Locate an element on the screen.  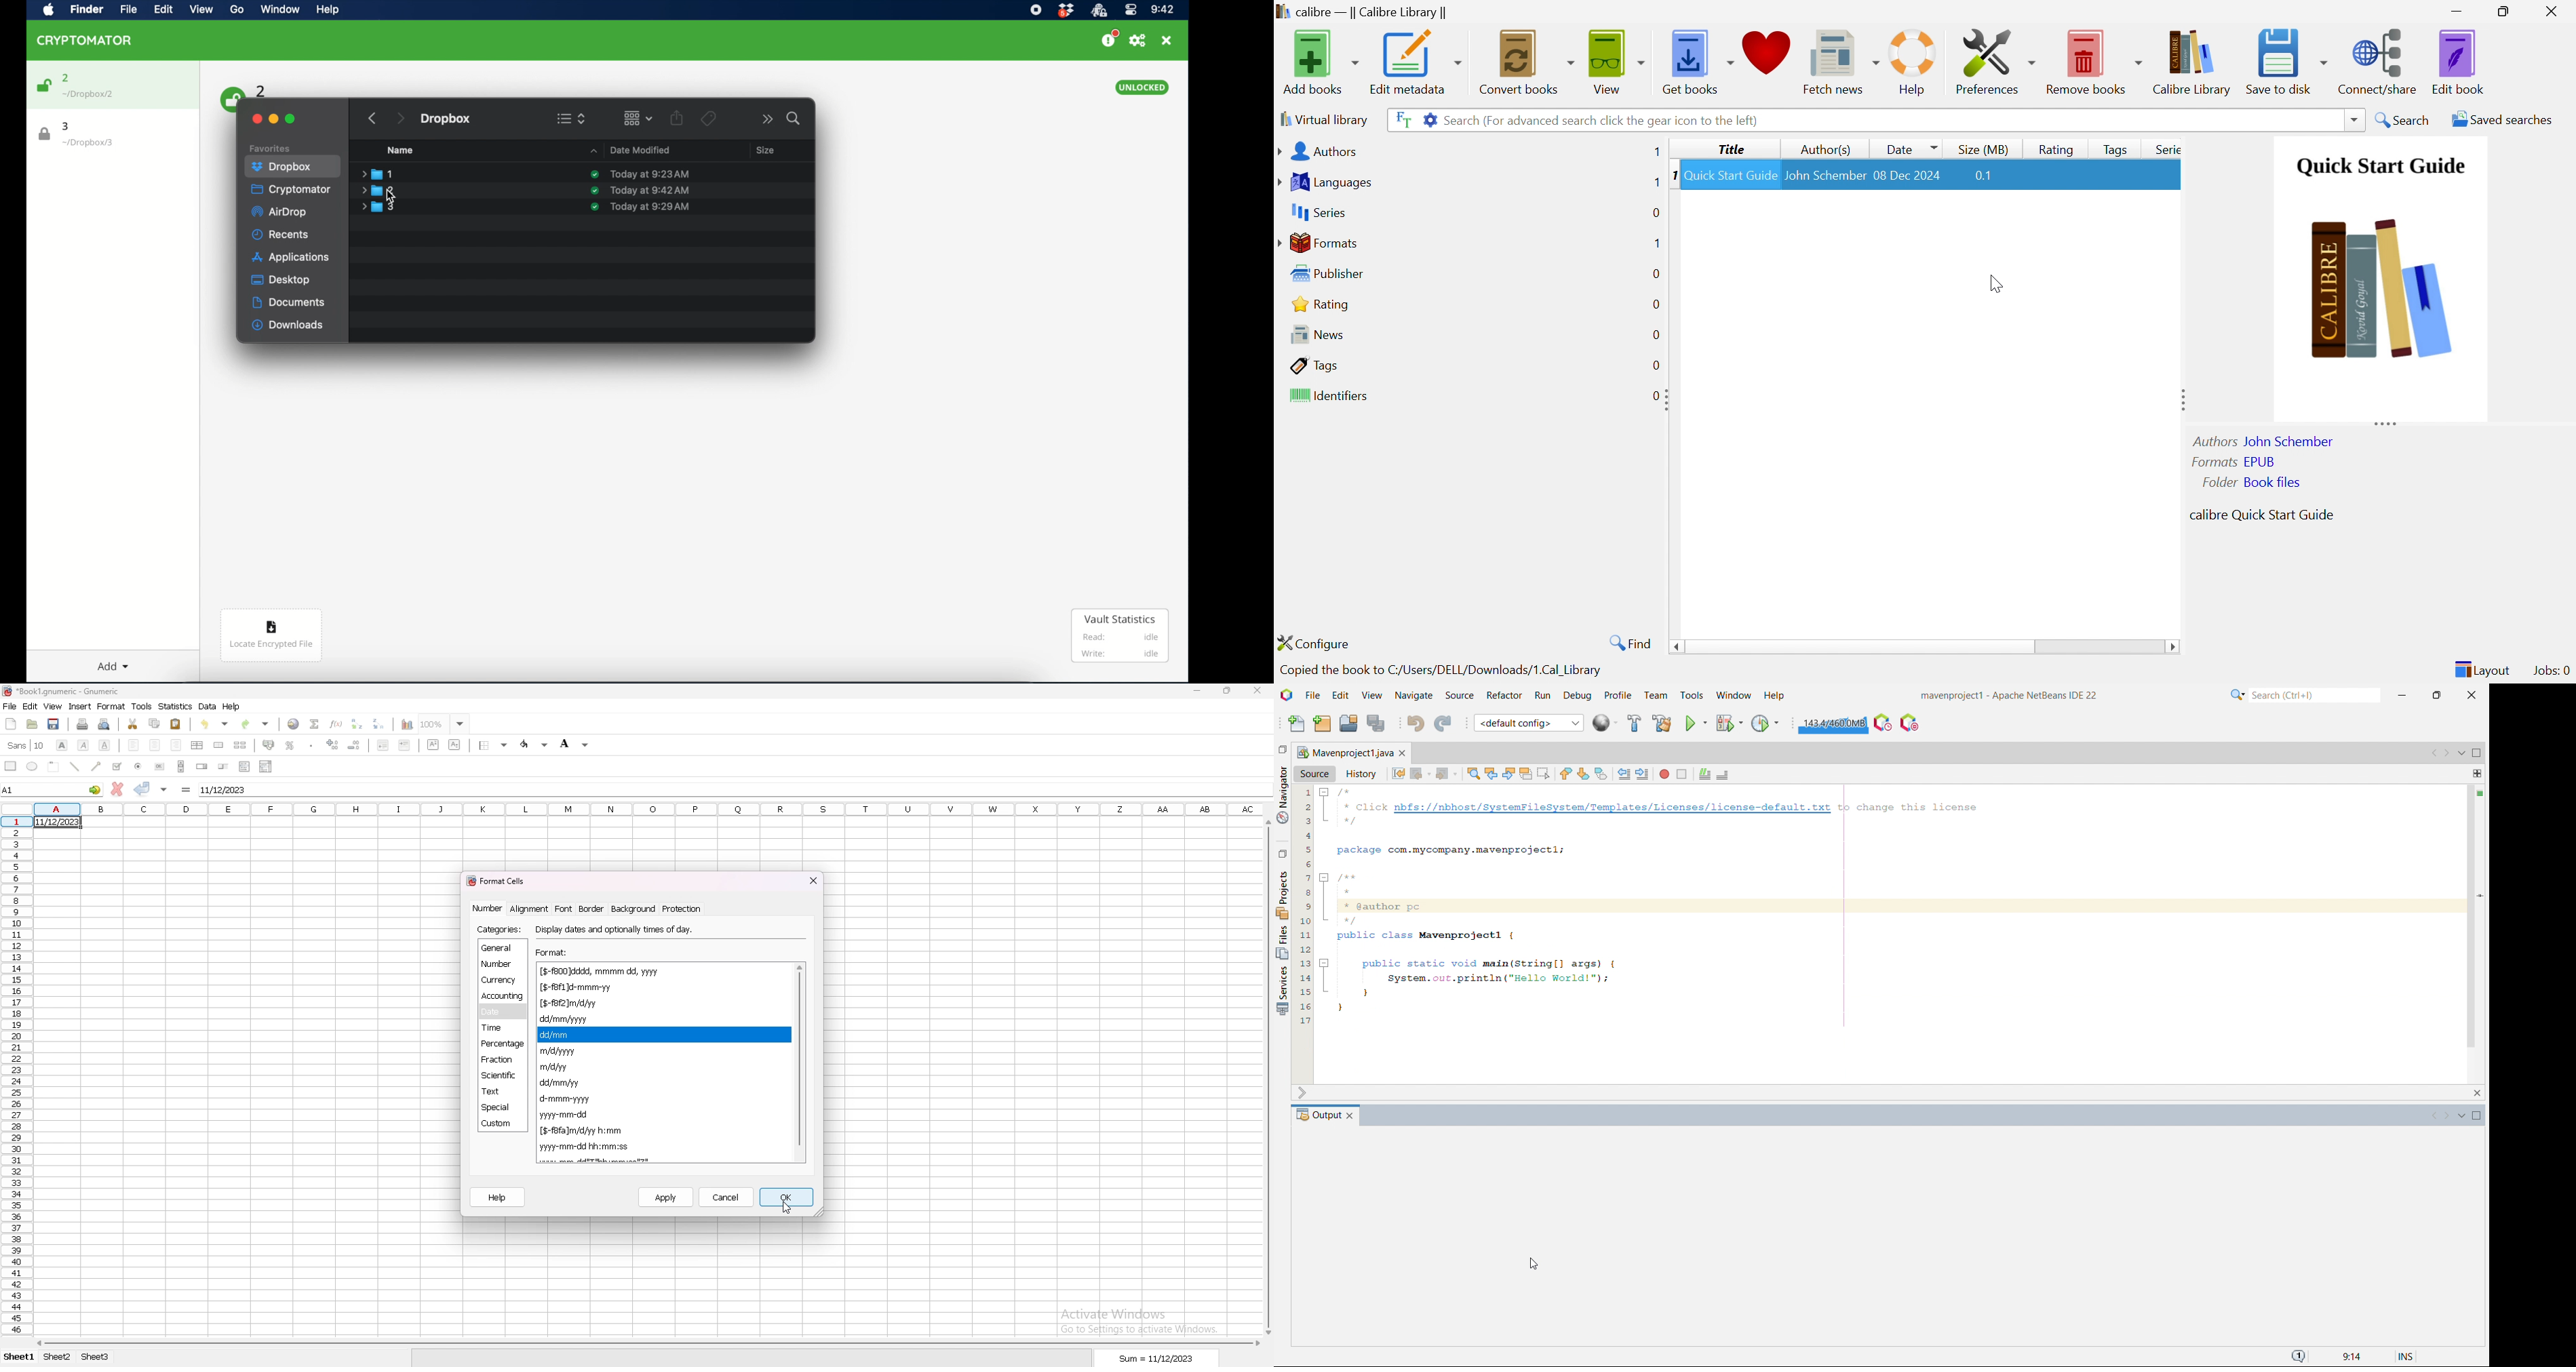
[$-f8fa]m/d/yy h:mm is located at coordinates (581, 1131).